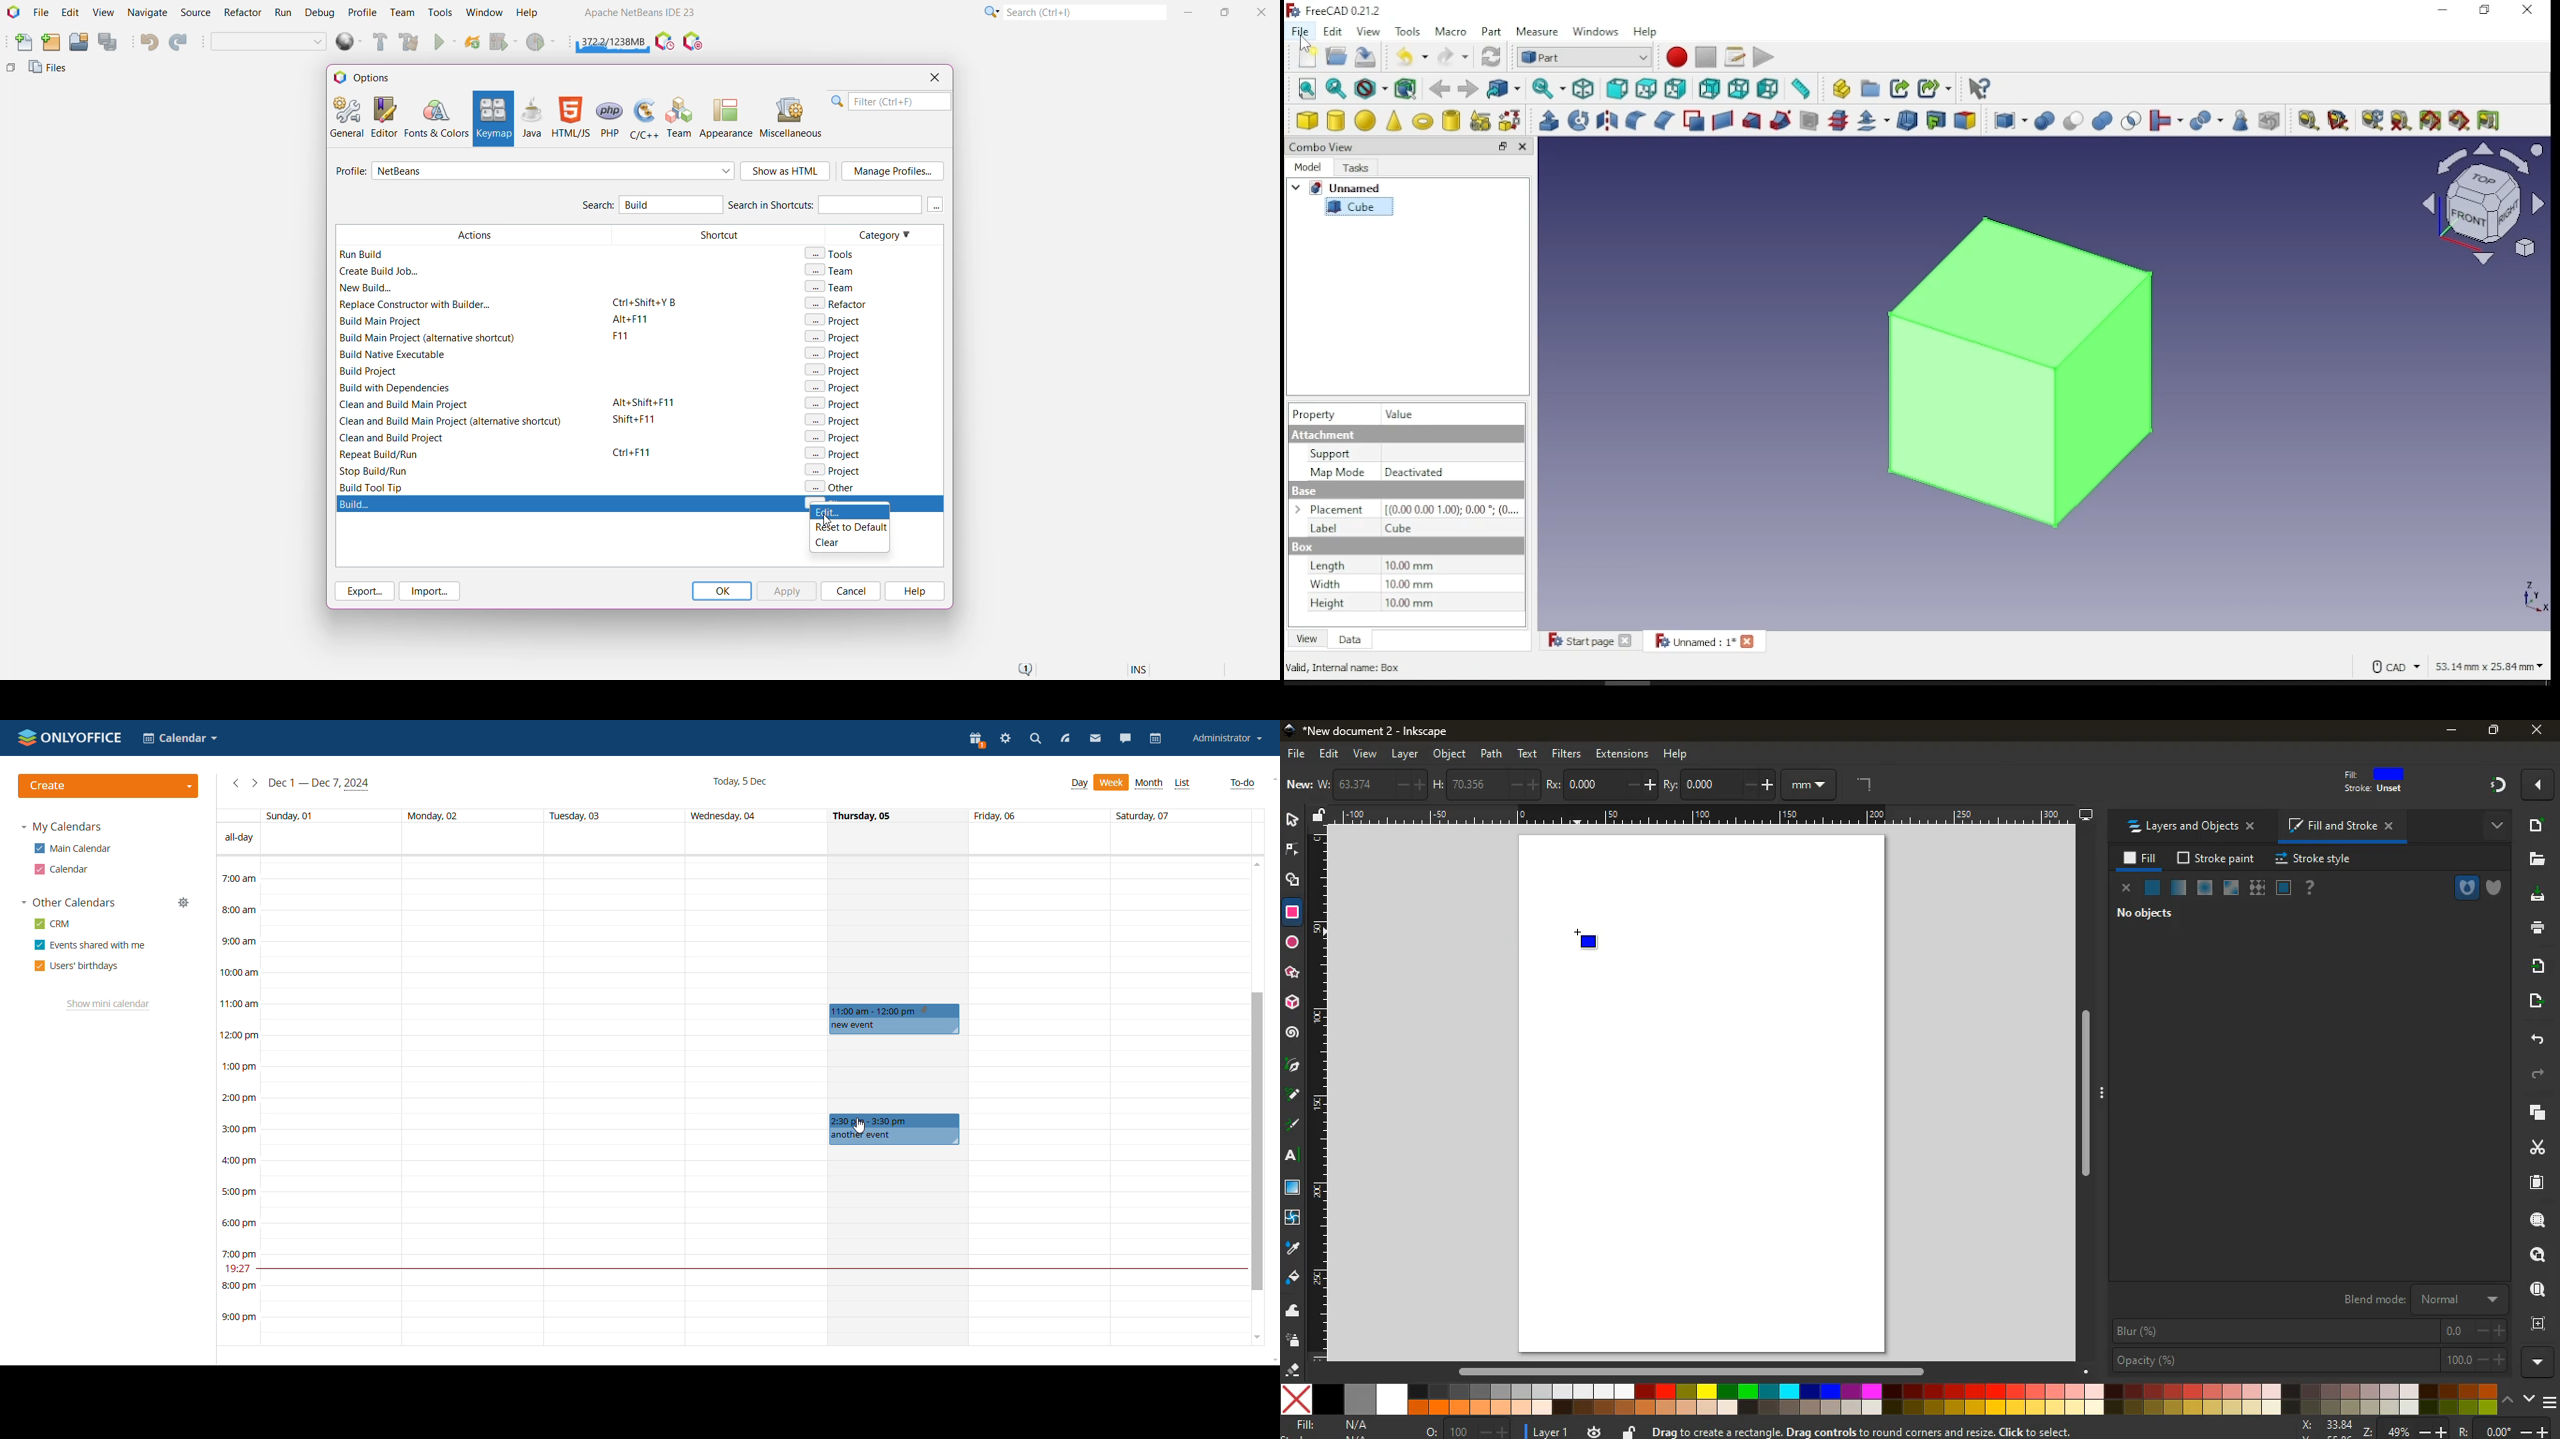 The width and height of the screenshot is (2576, 1456). Describe the element at coordinates (913, 591) in the screenshot. I see `Help` at that location.